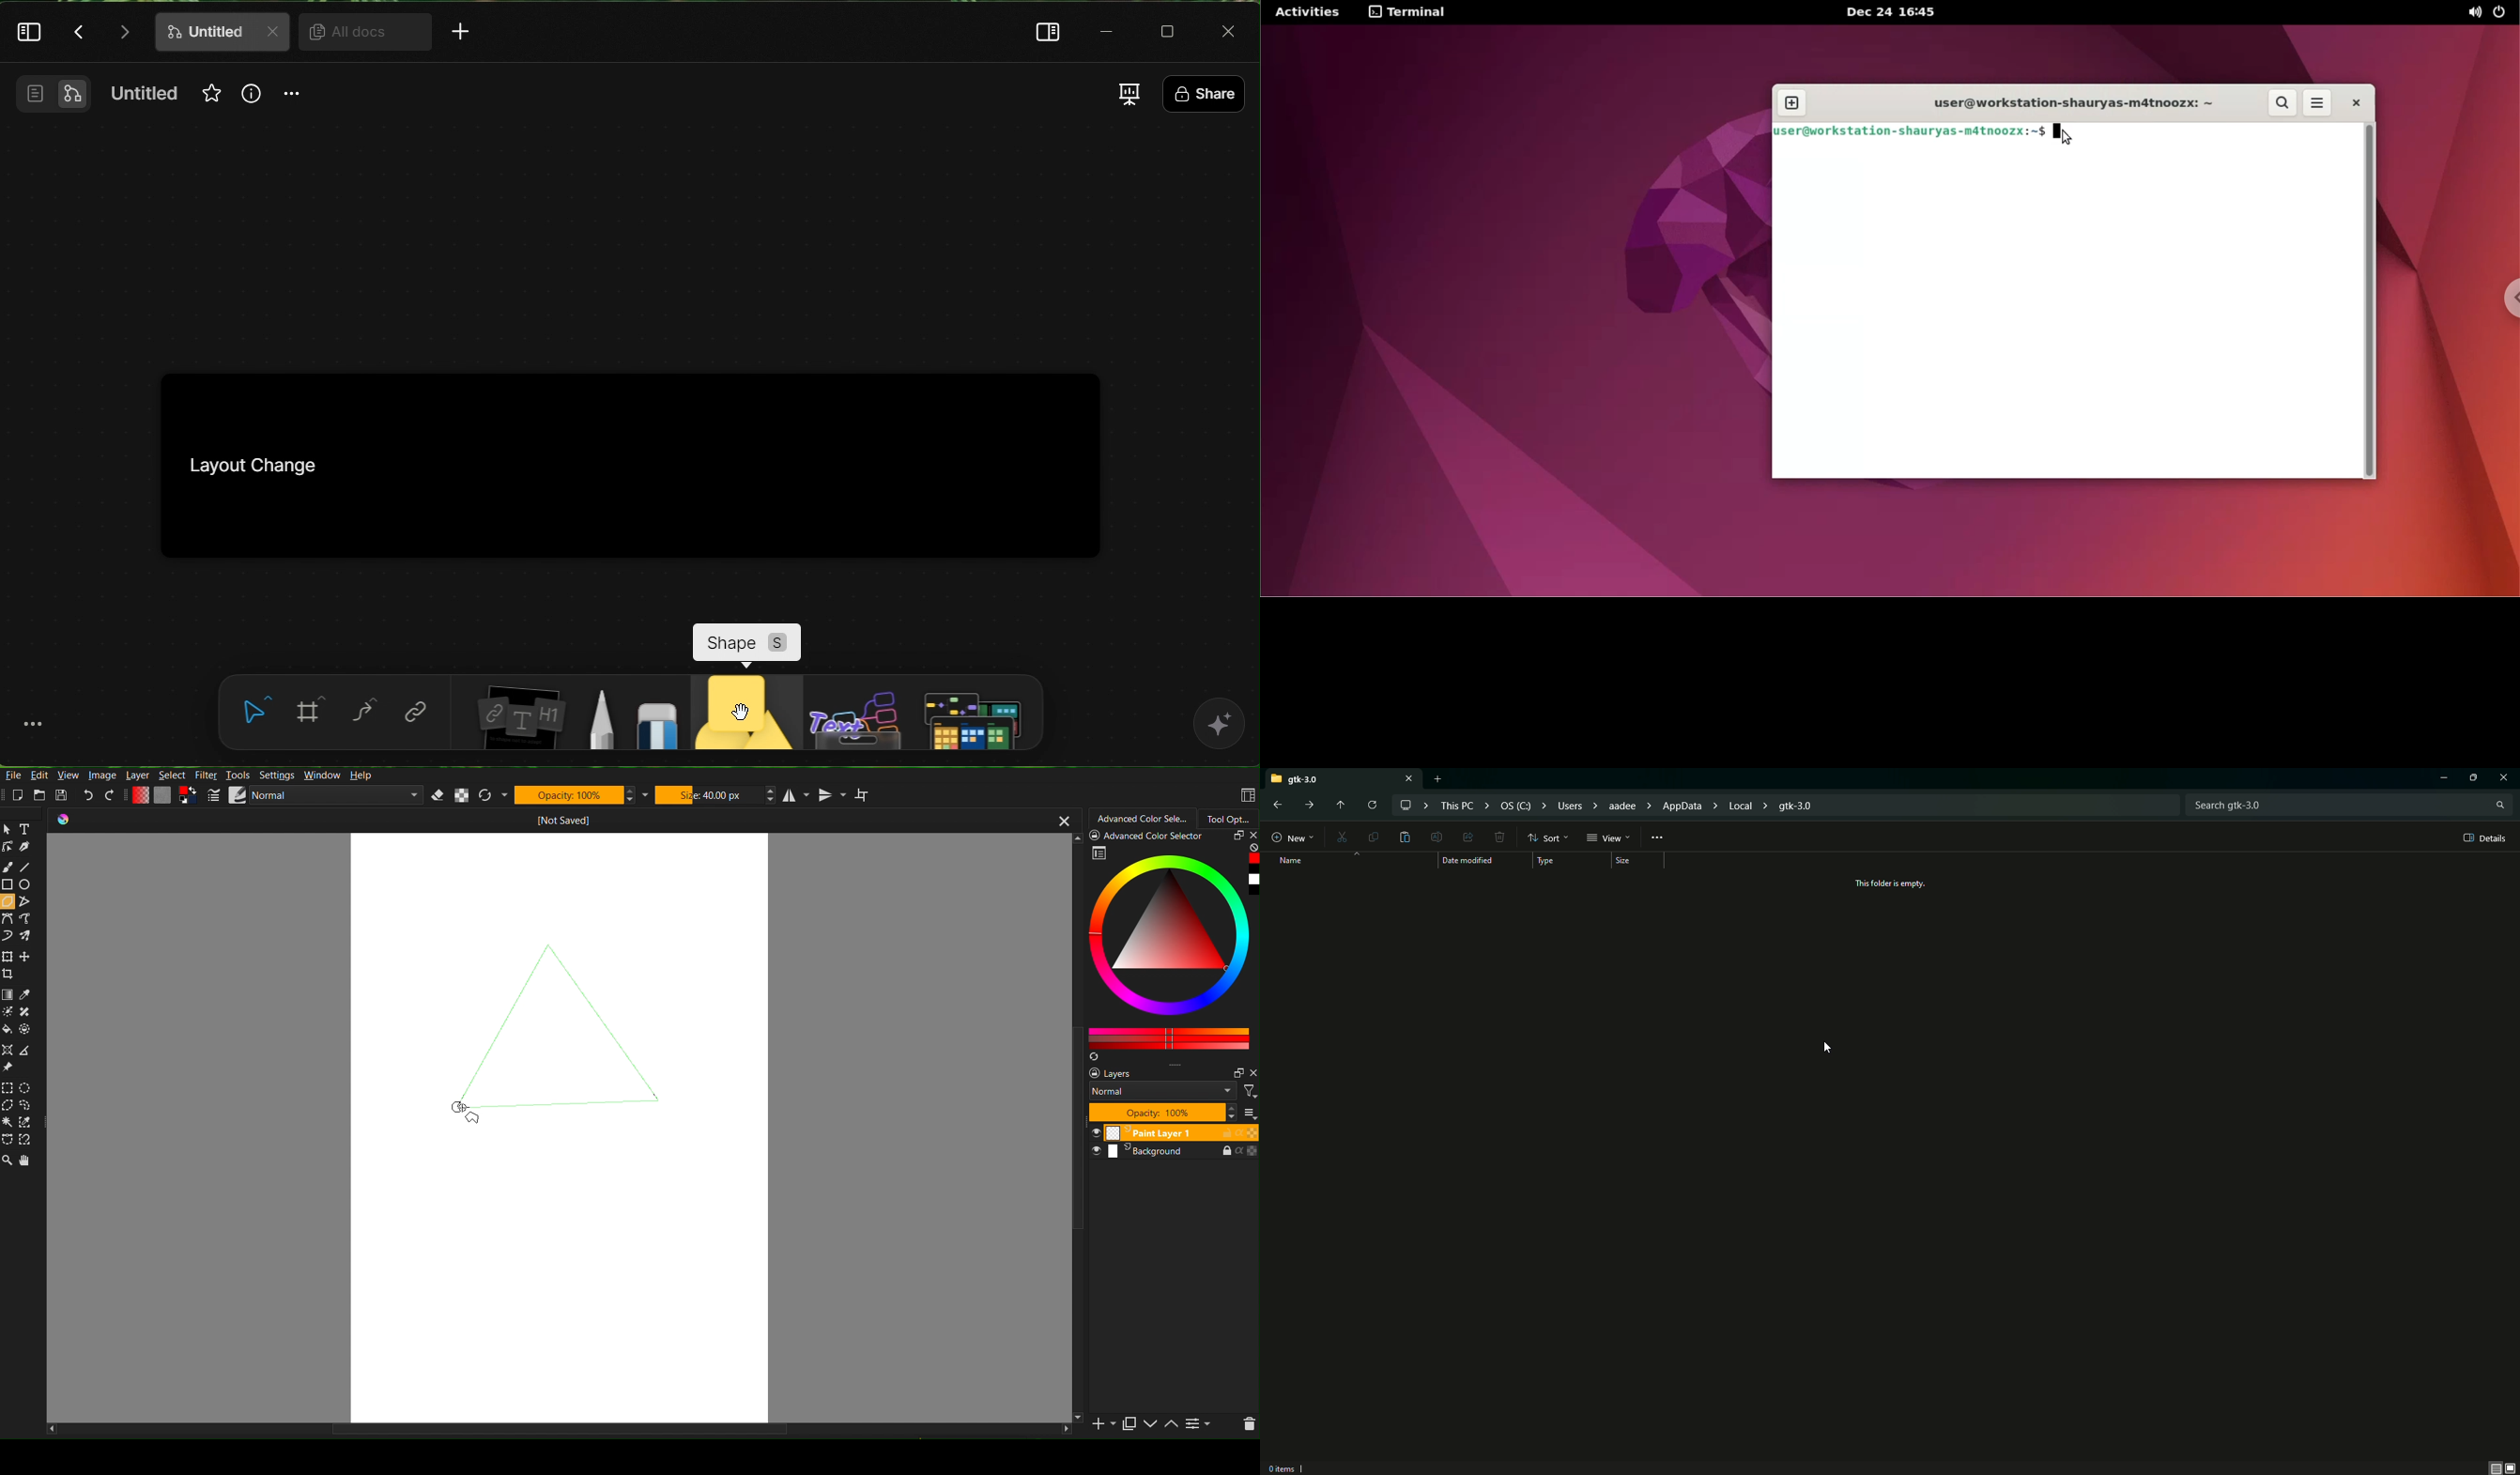 The height and width of the screenshot is (1484, 2520). What do you see at coordinates (2475, 778) in the screenshot?
I see `Options` at bounding box center [2475, 778].